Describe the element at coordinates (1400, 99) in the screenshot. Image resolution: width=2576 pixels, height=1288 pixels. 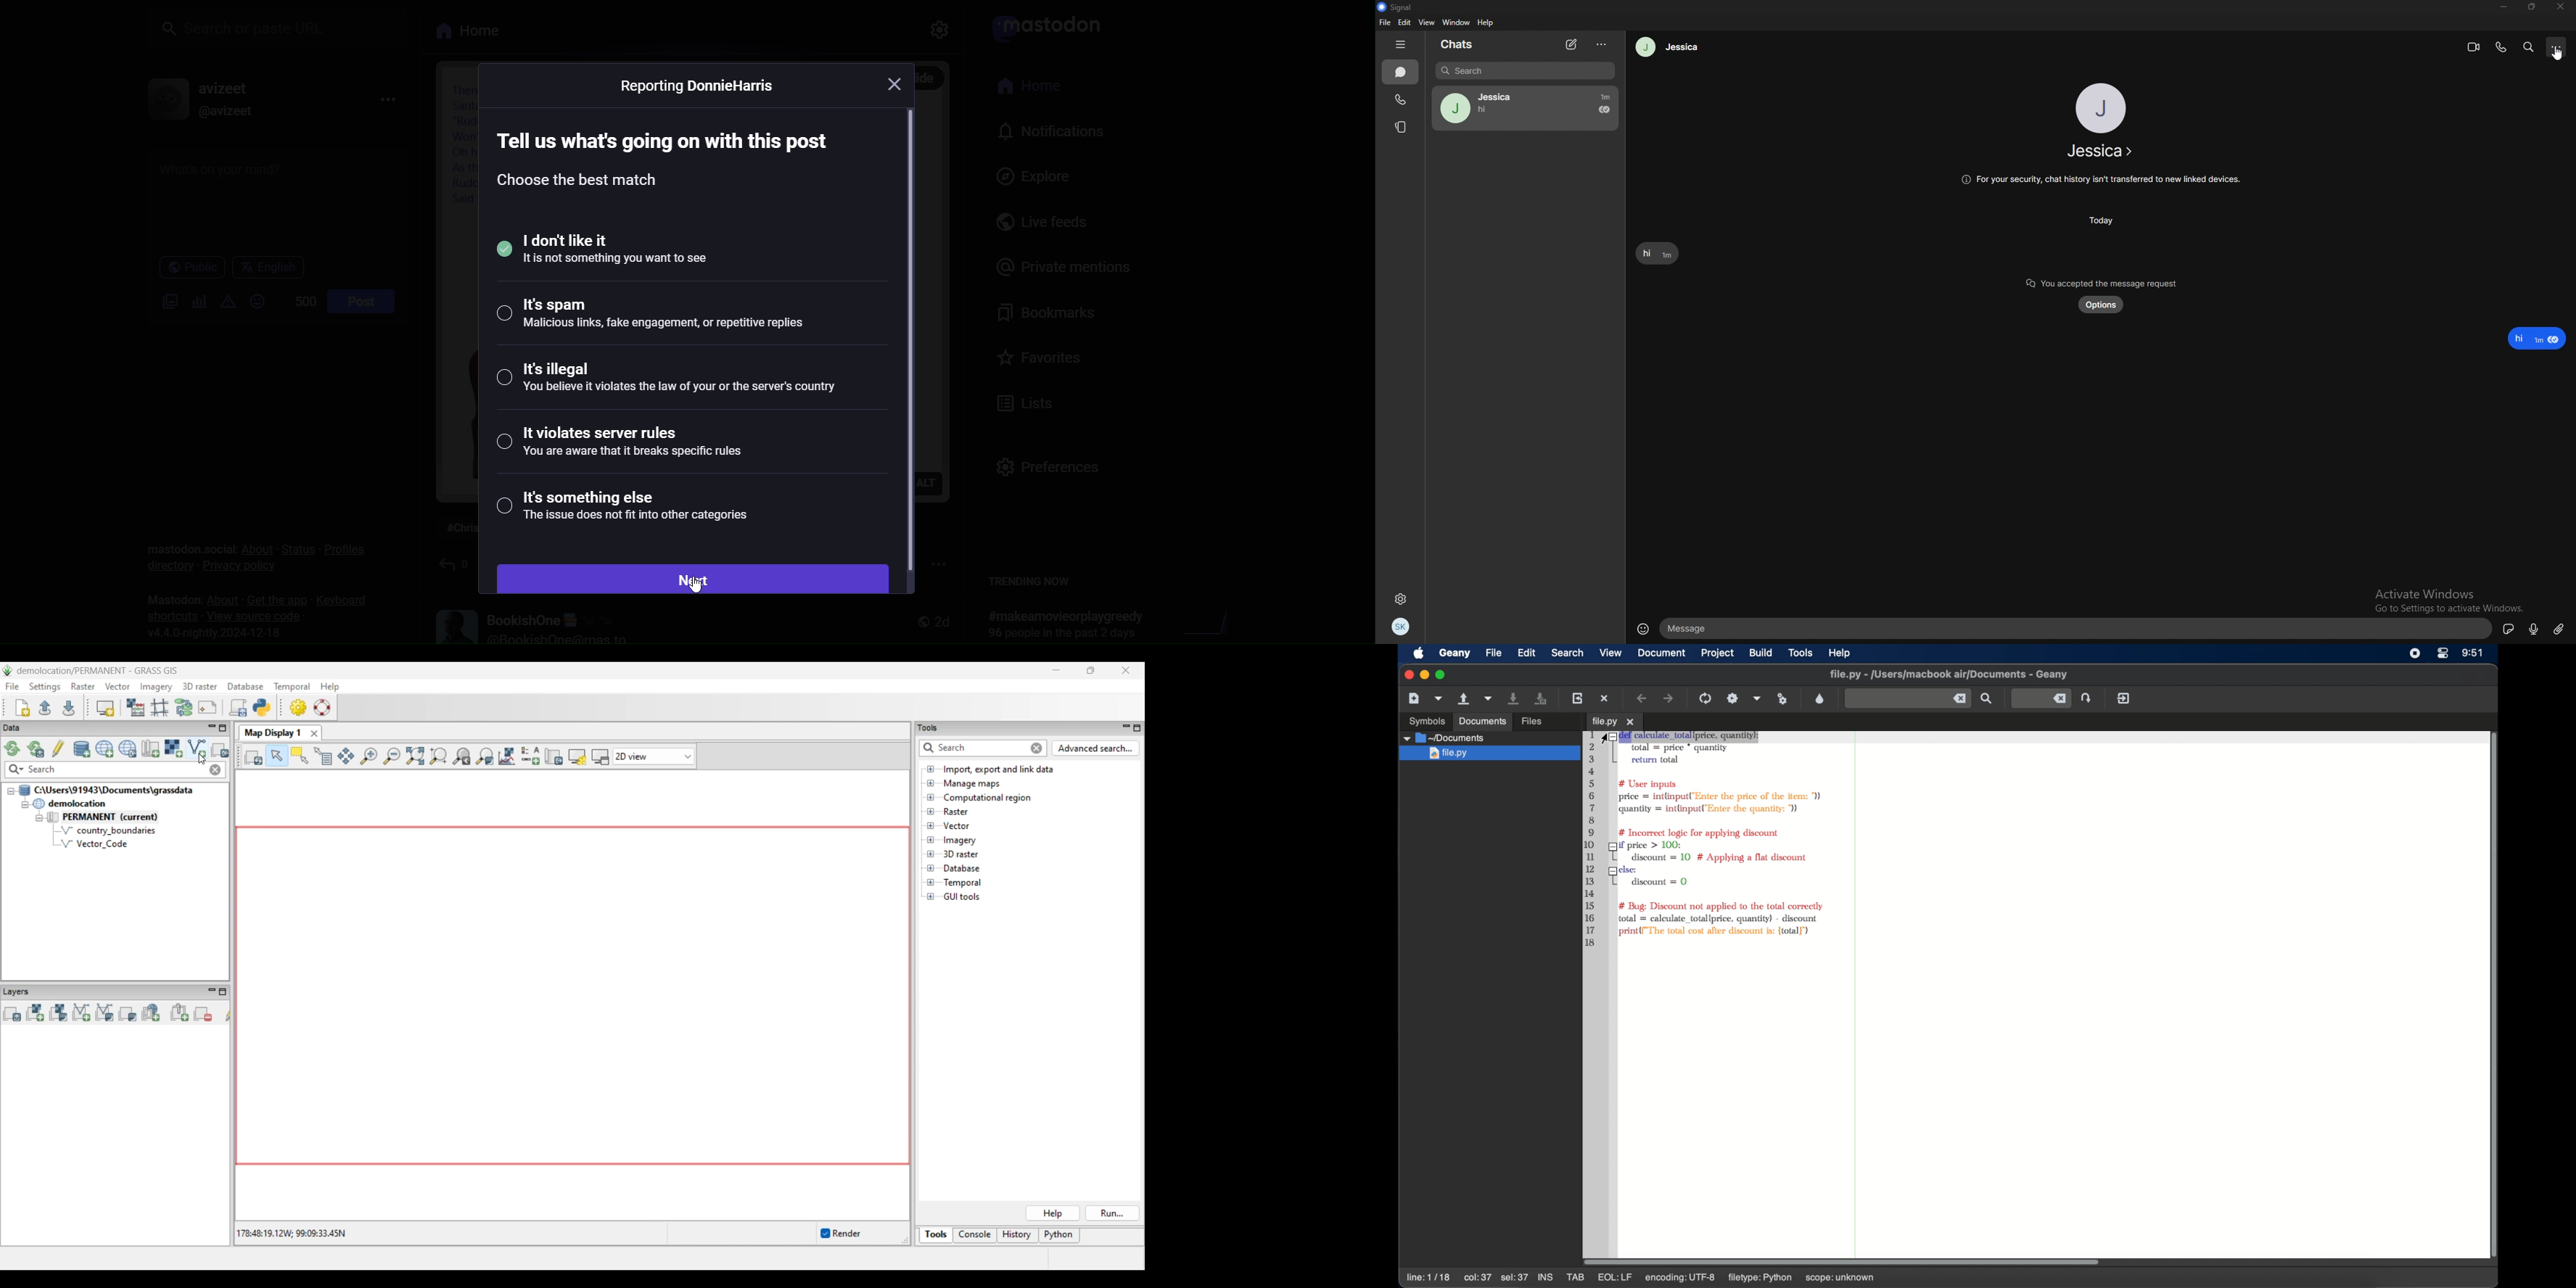
I see `Call` at that location.